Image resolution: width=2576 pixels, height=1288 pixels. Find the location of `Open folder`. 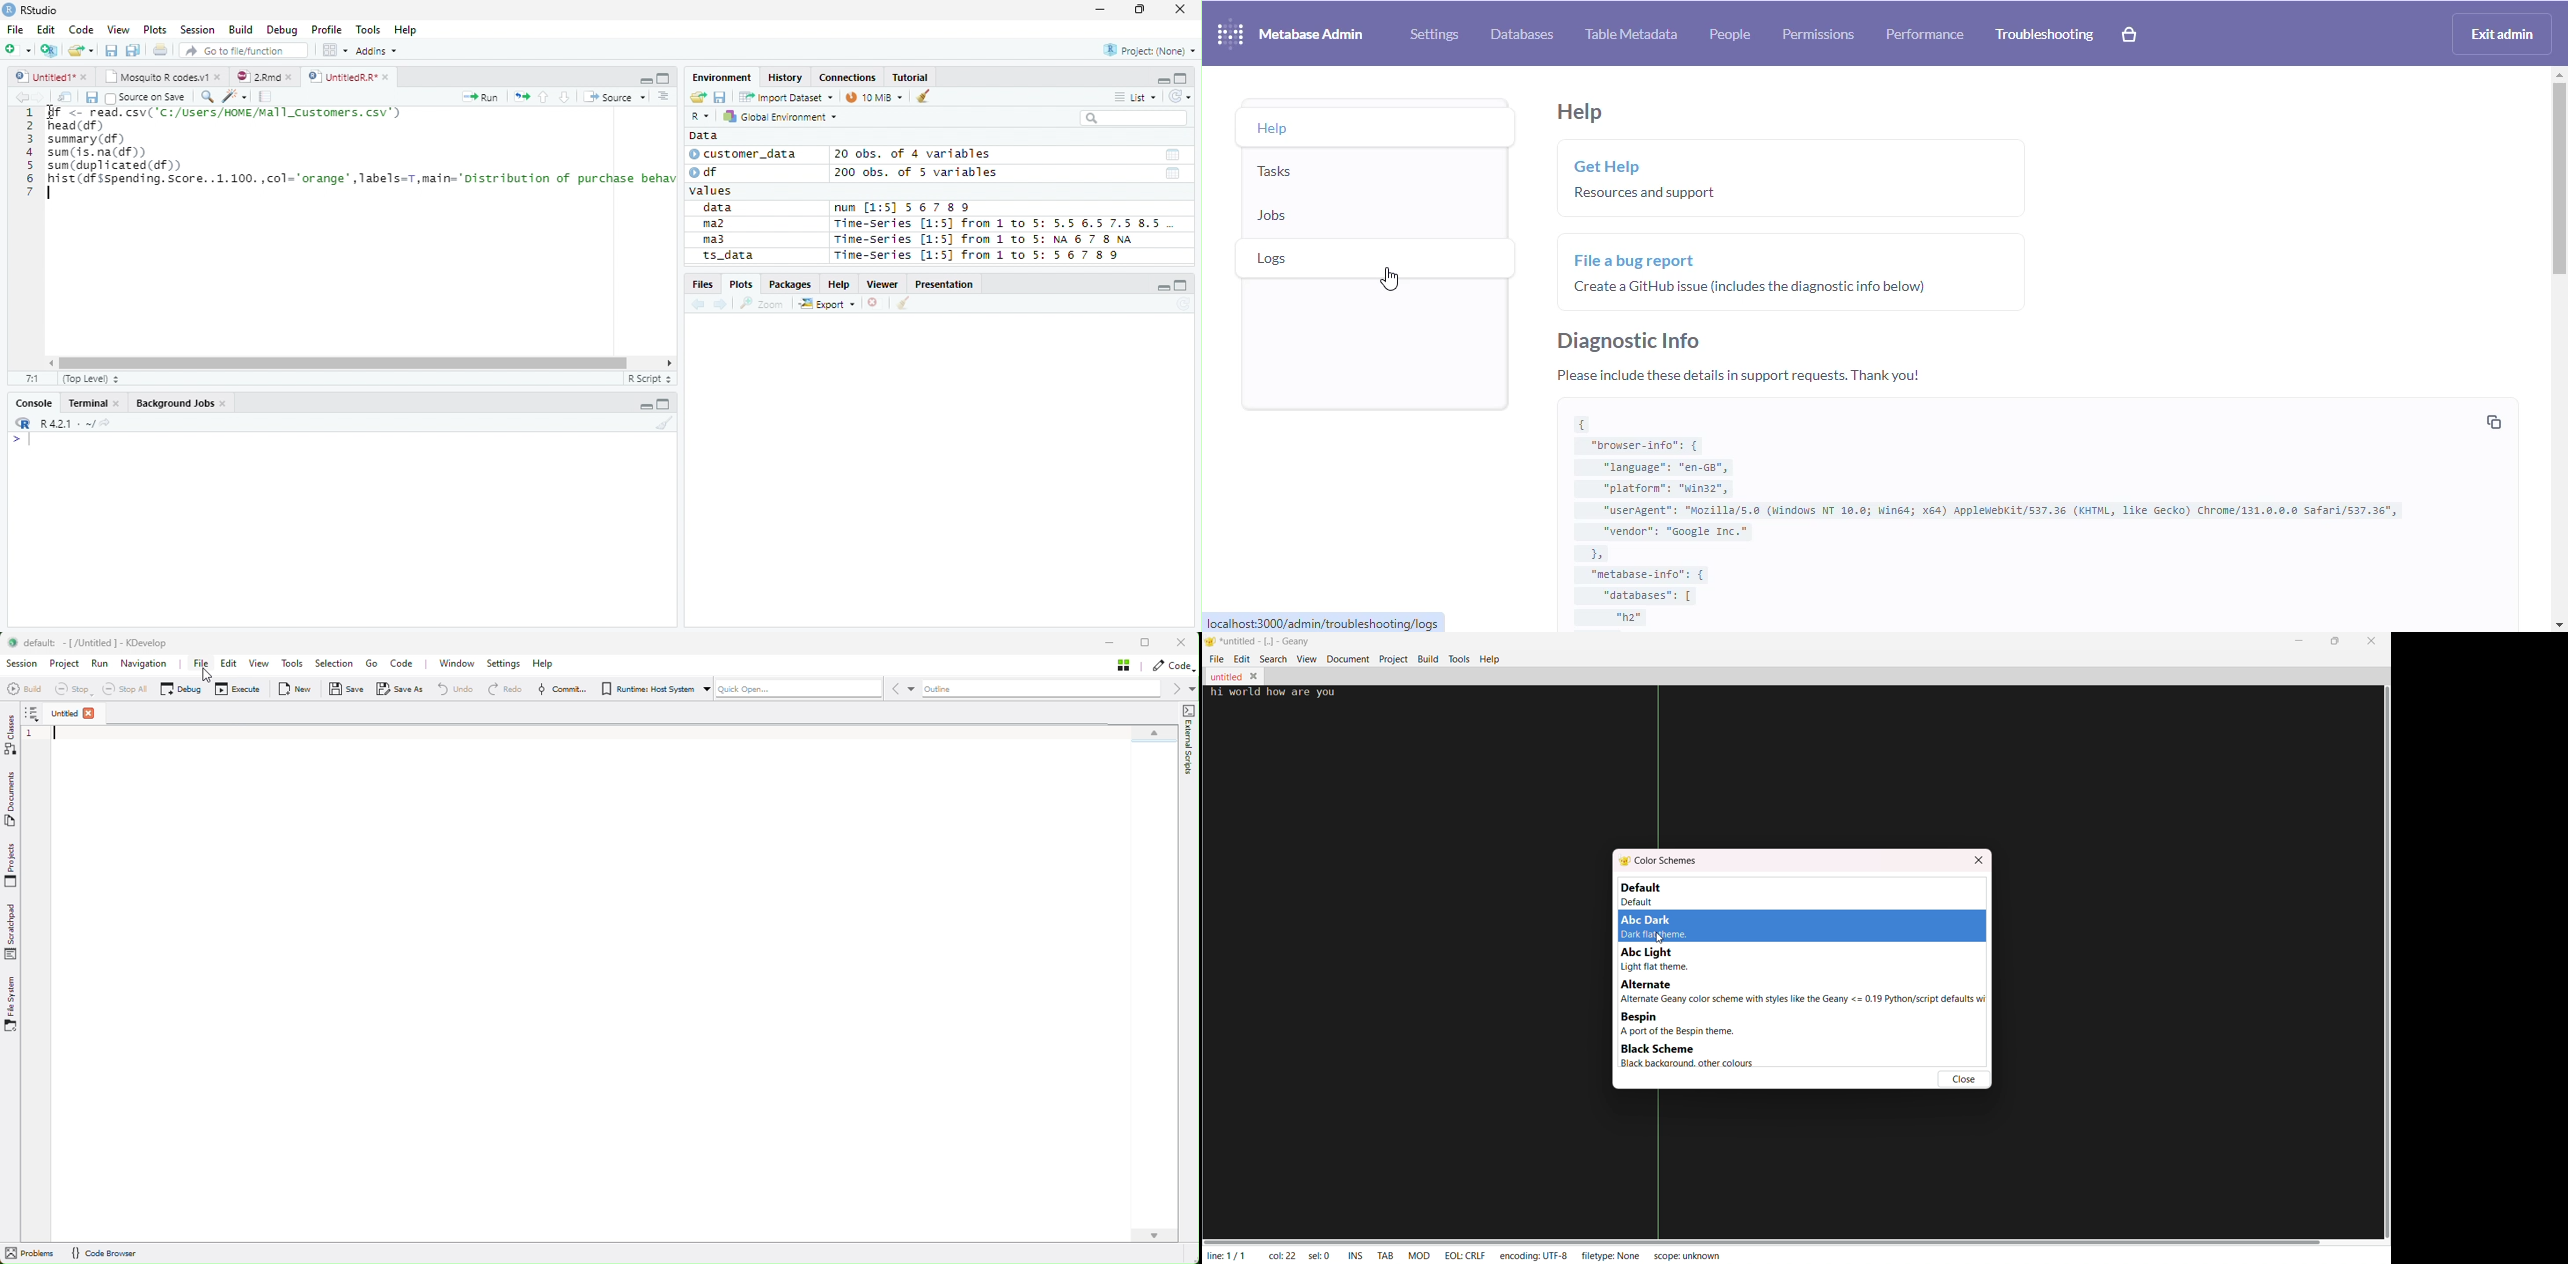

Open folder is located at coordinates (696, 98).